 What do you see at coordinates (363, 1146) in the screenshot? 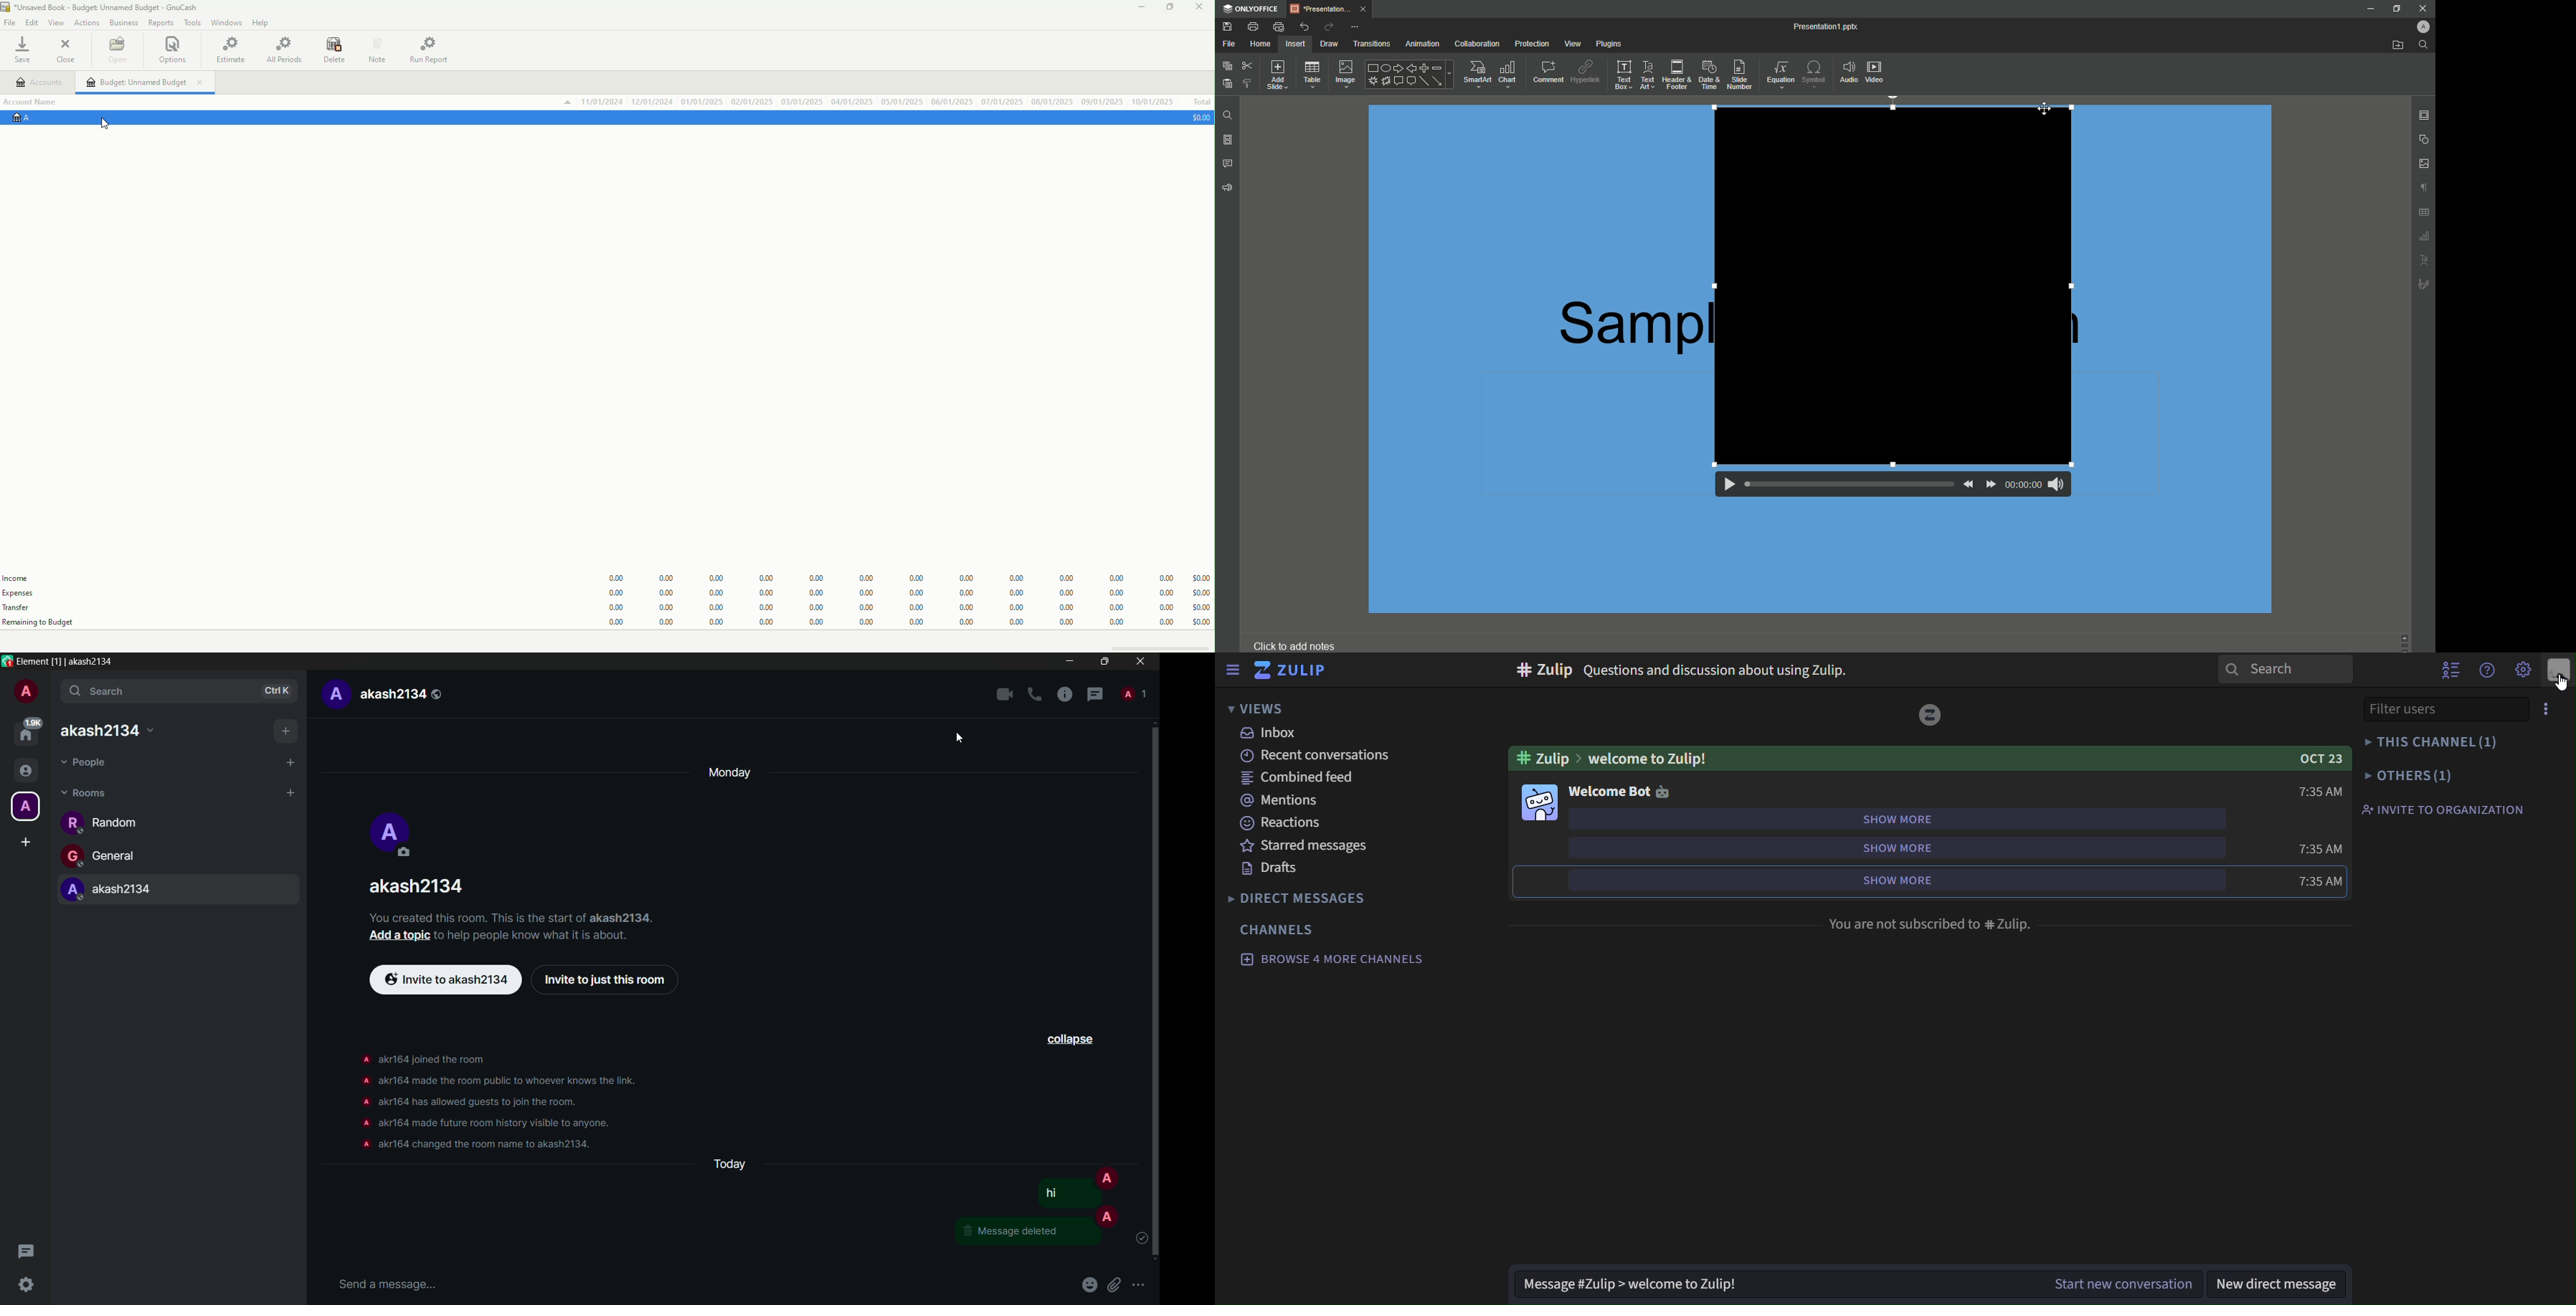
I see `profile` at bounding box center [363, 1146].